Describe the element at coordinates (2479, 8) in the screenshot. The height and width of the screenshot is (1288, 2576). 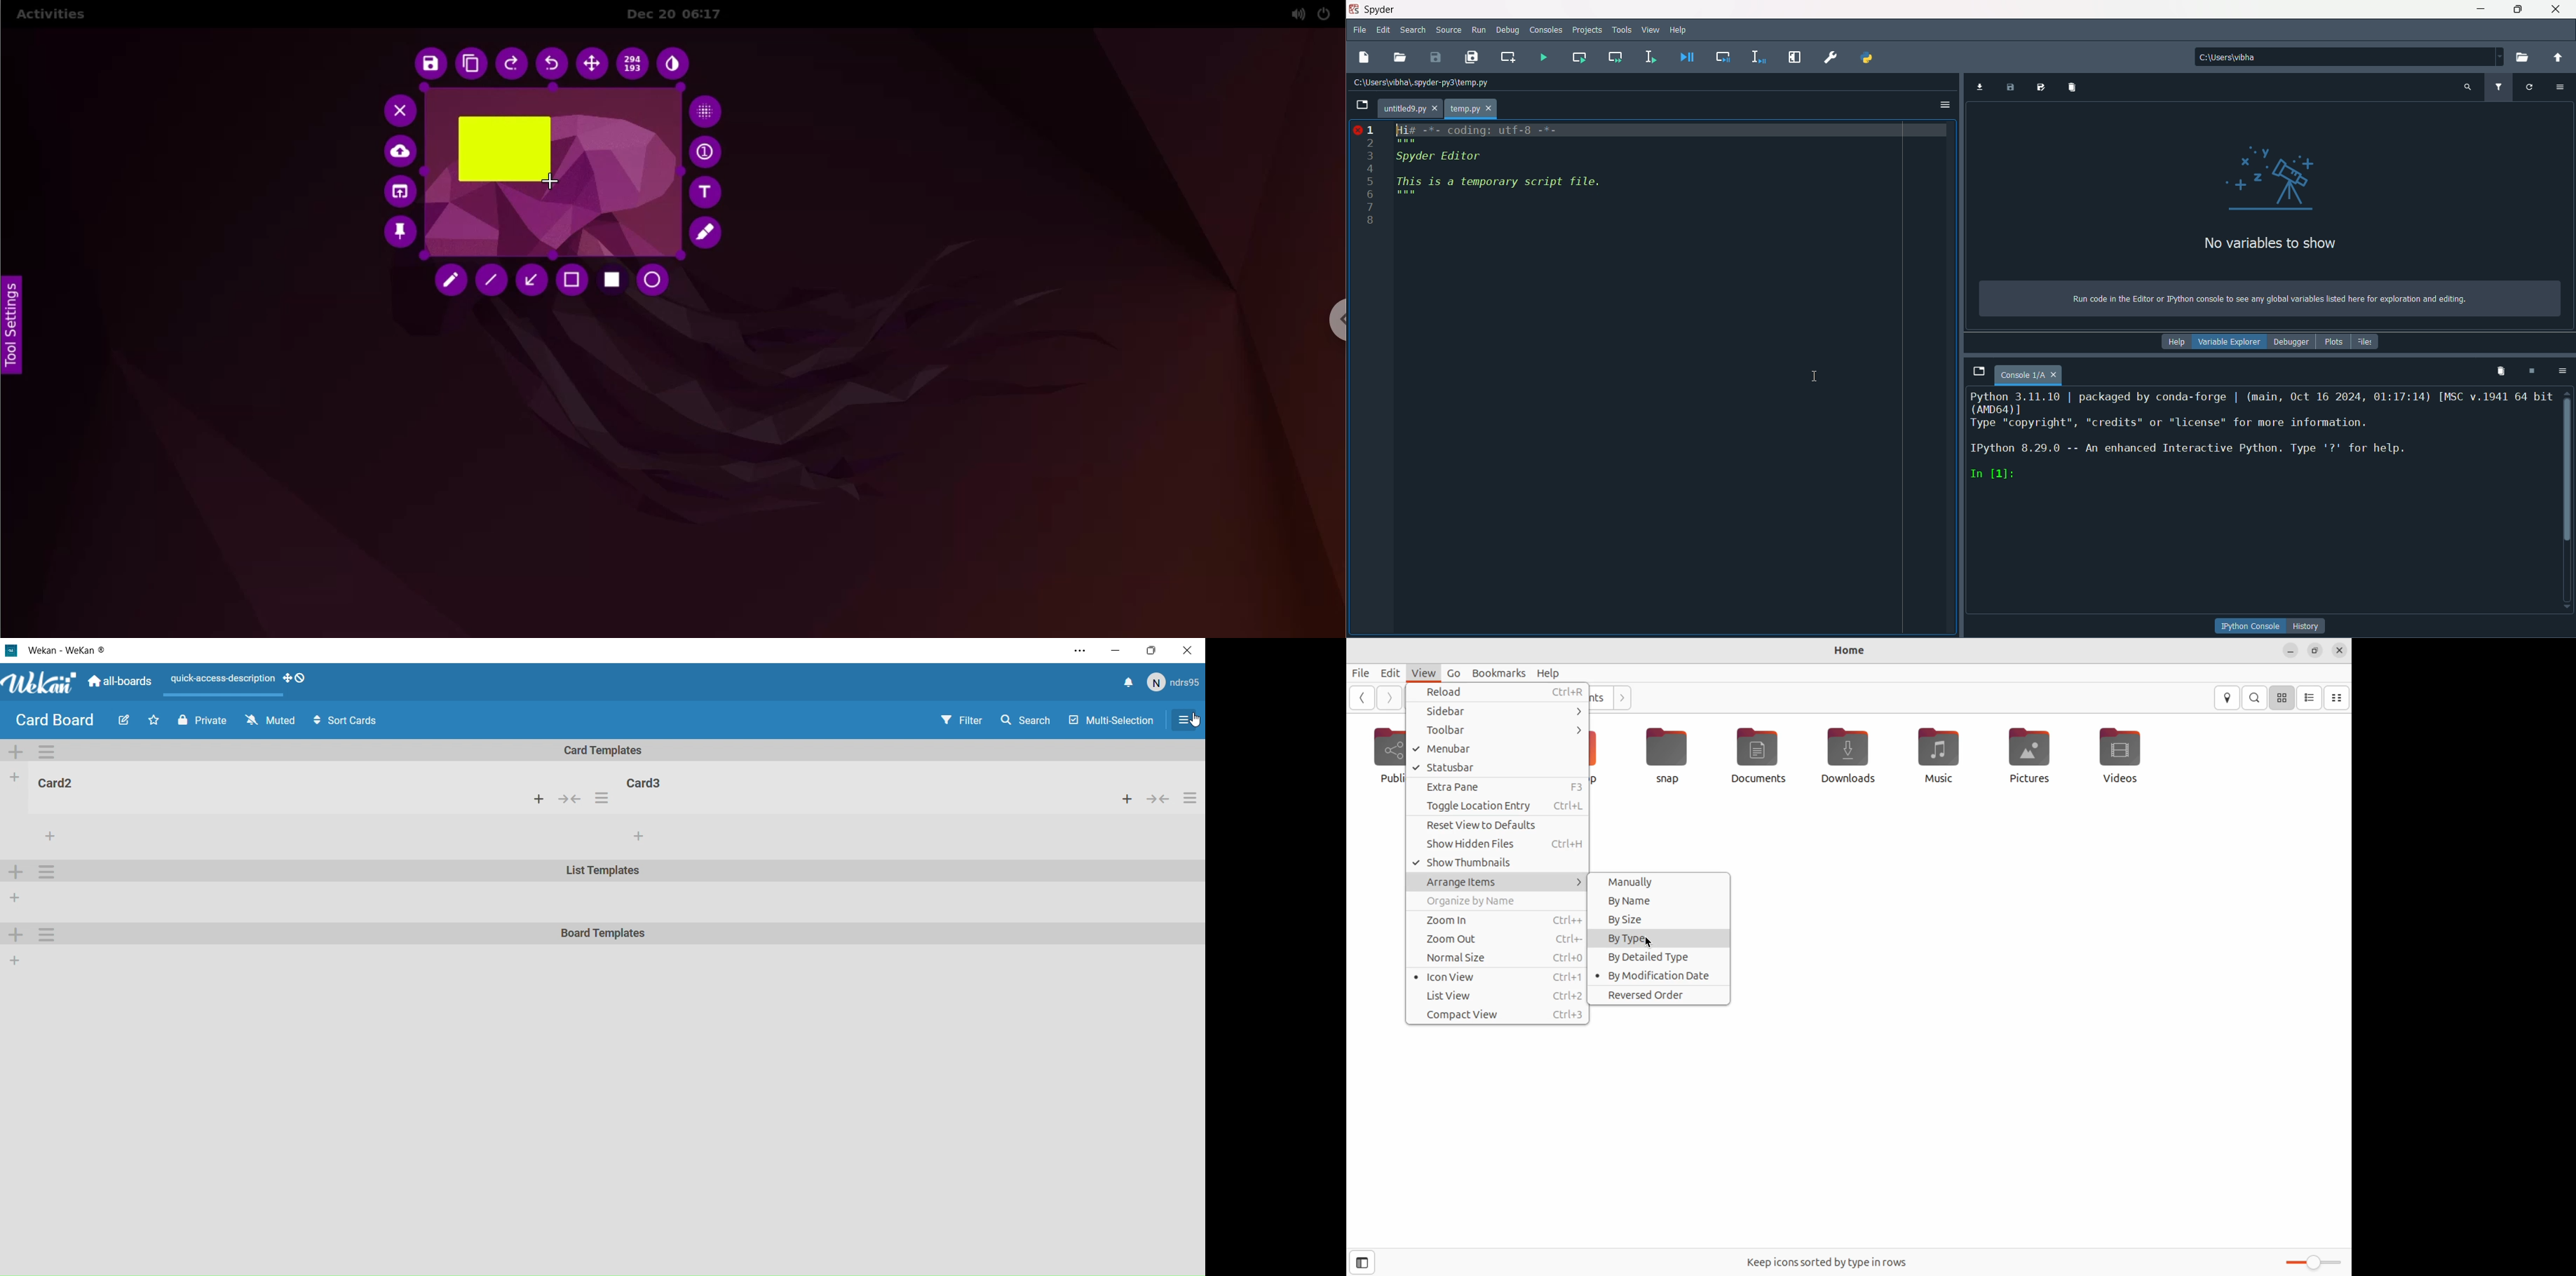
I see `minimize` at that location.